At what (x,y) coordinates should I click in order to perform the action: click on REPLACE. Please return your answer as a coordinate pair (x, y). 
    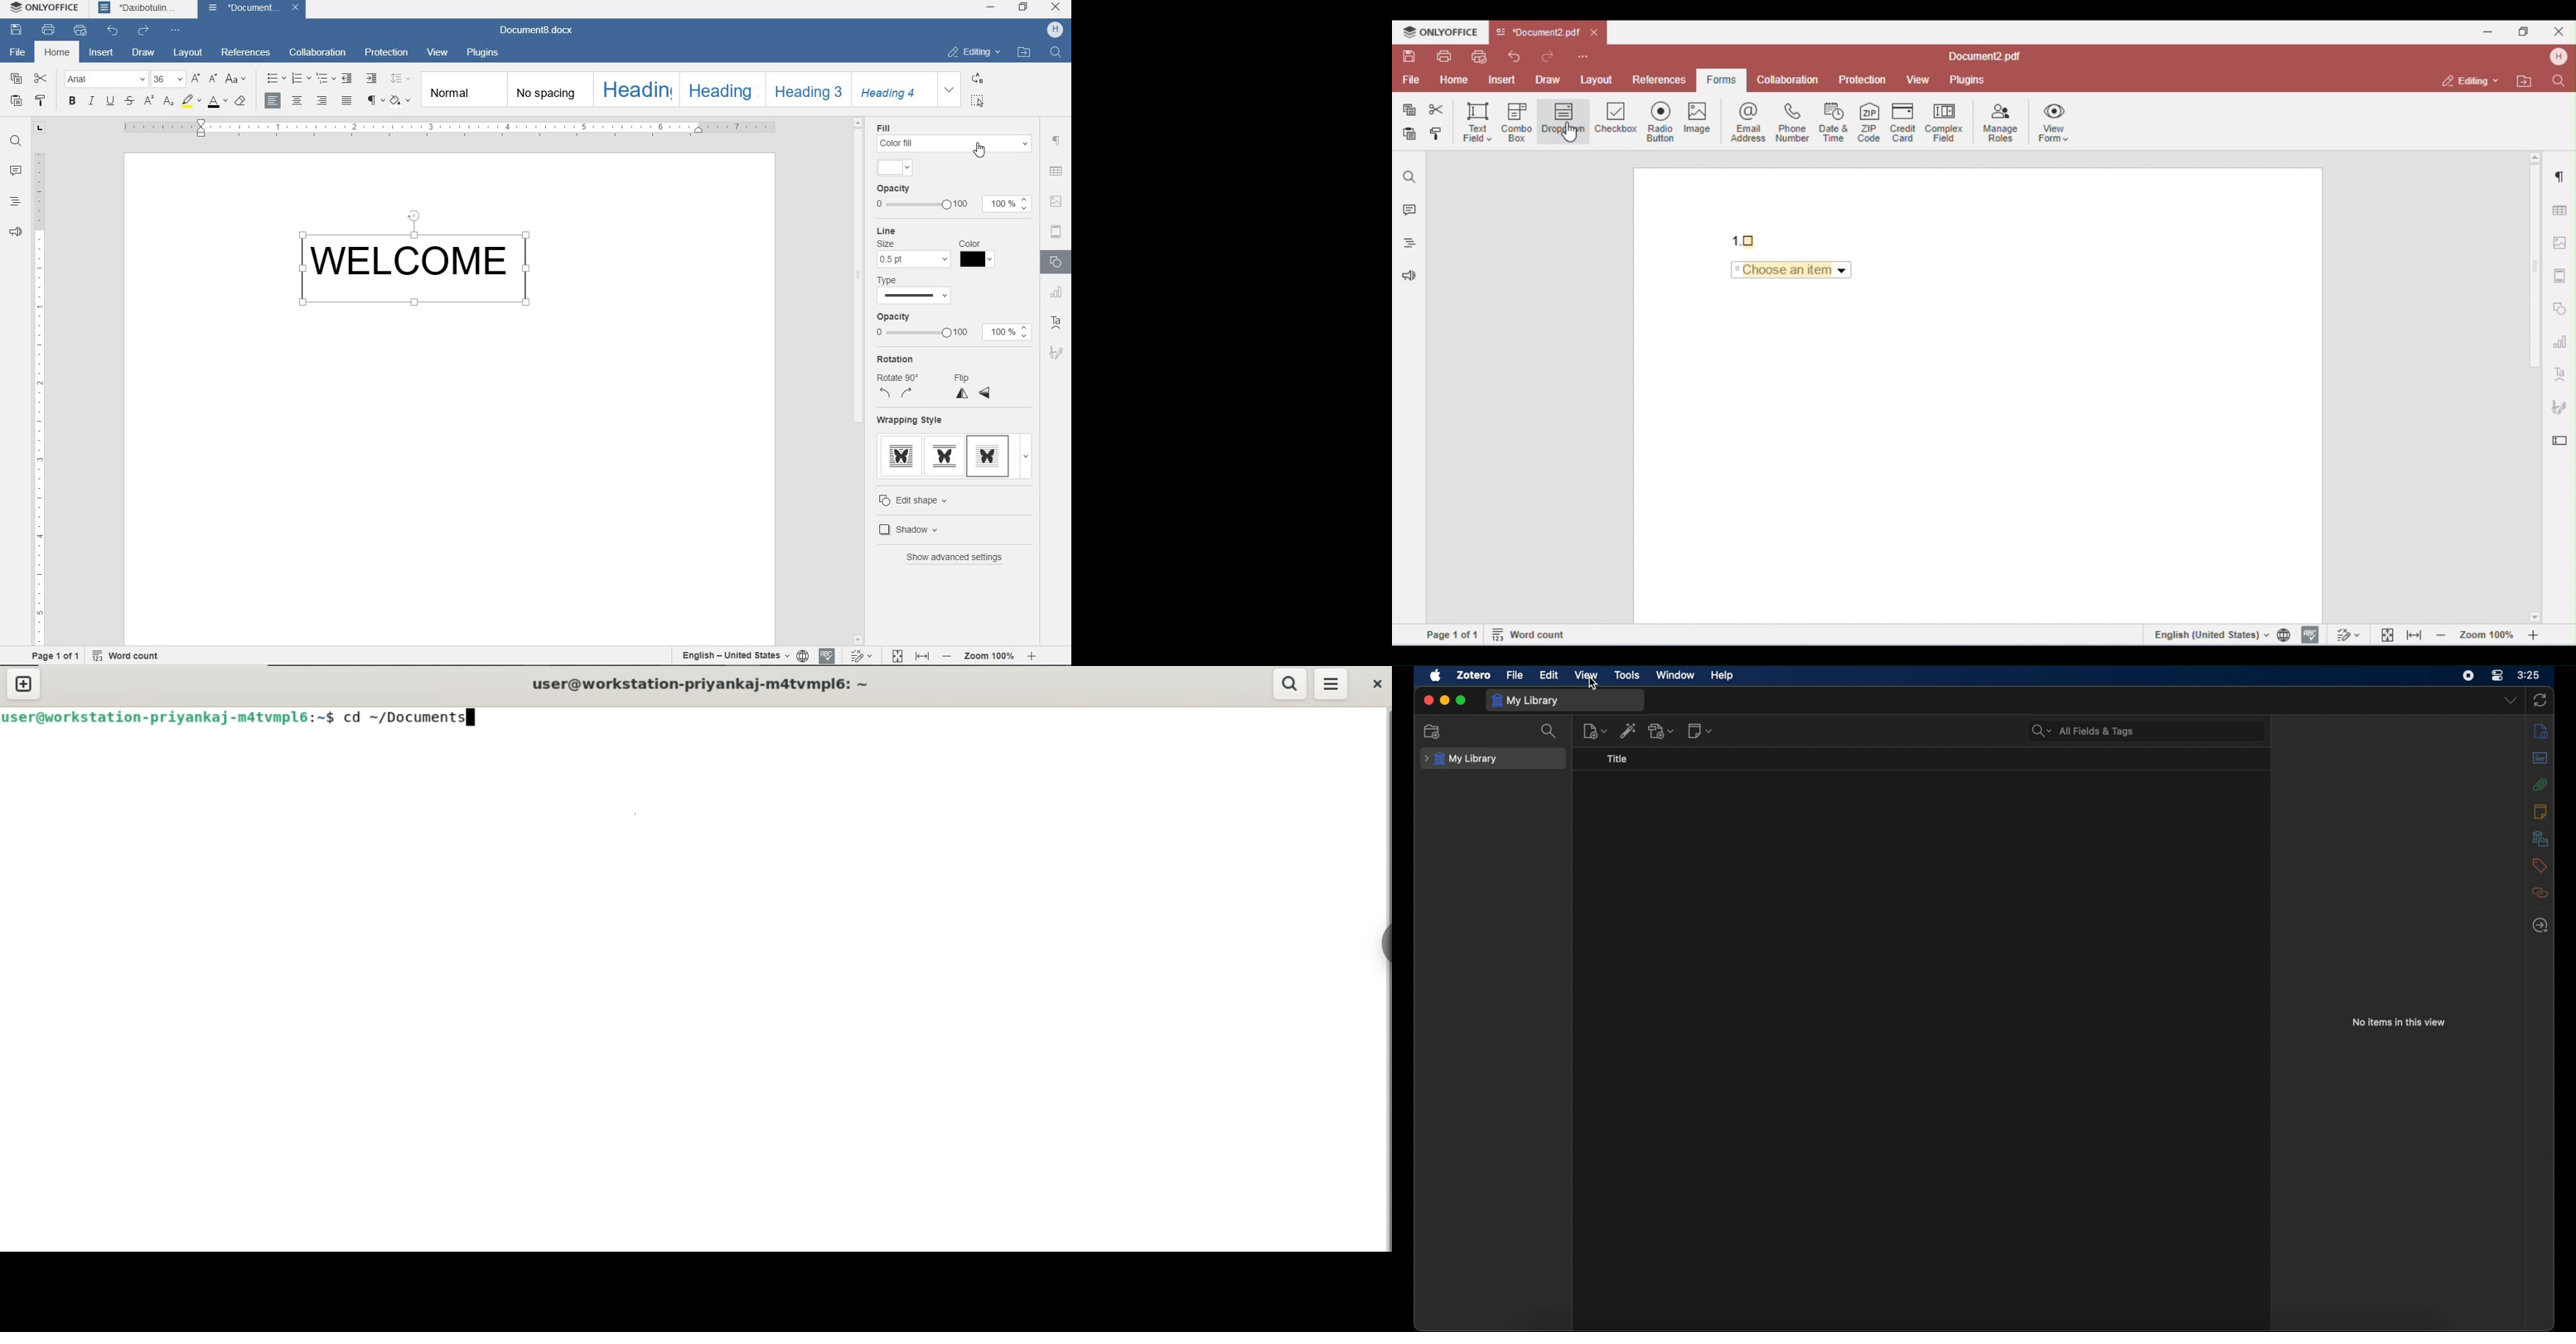
    Looking at the image, I should click on (978, 78).